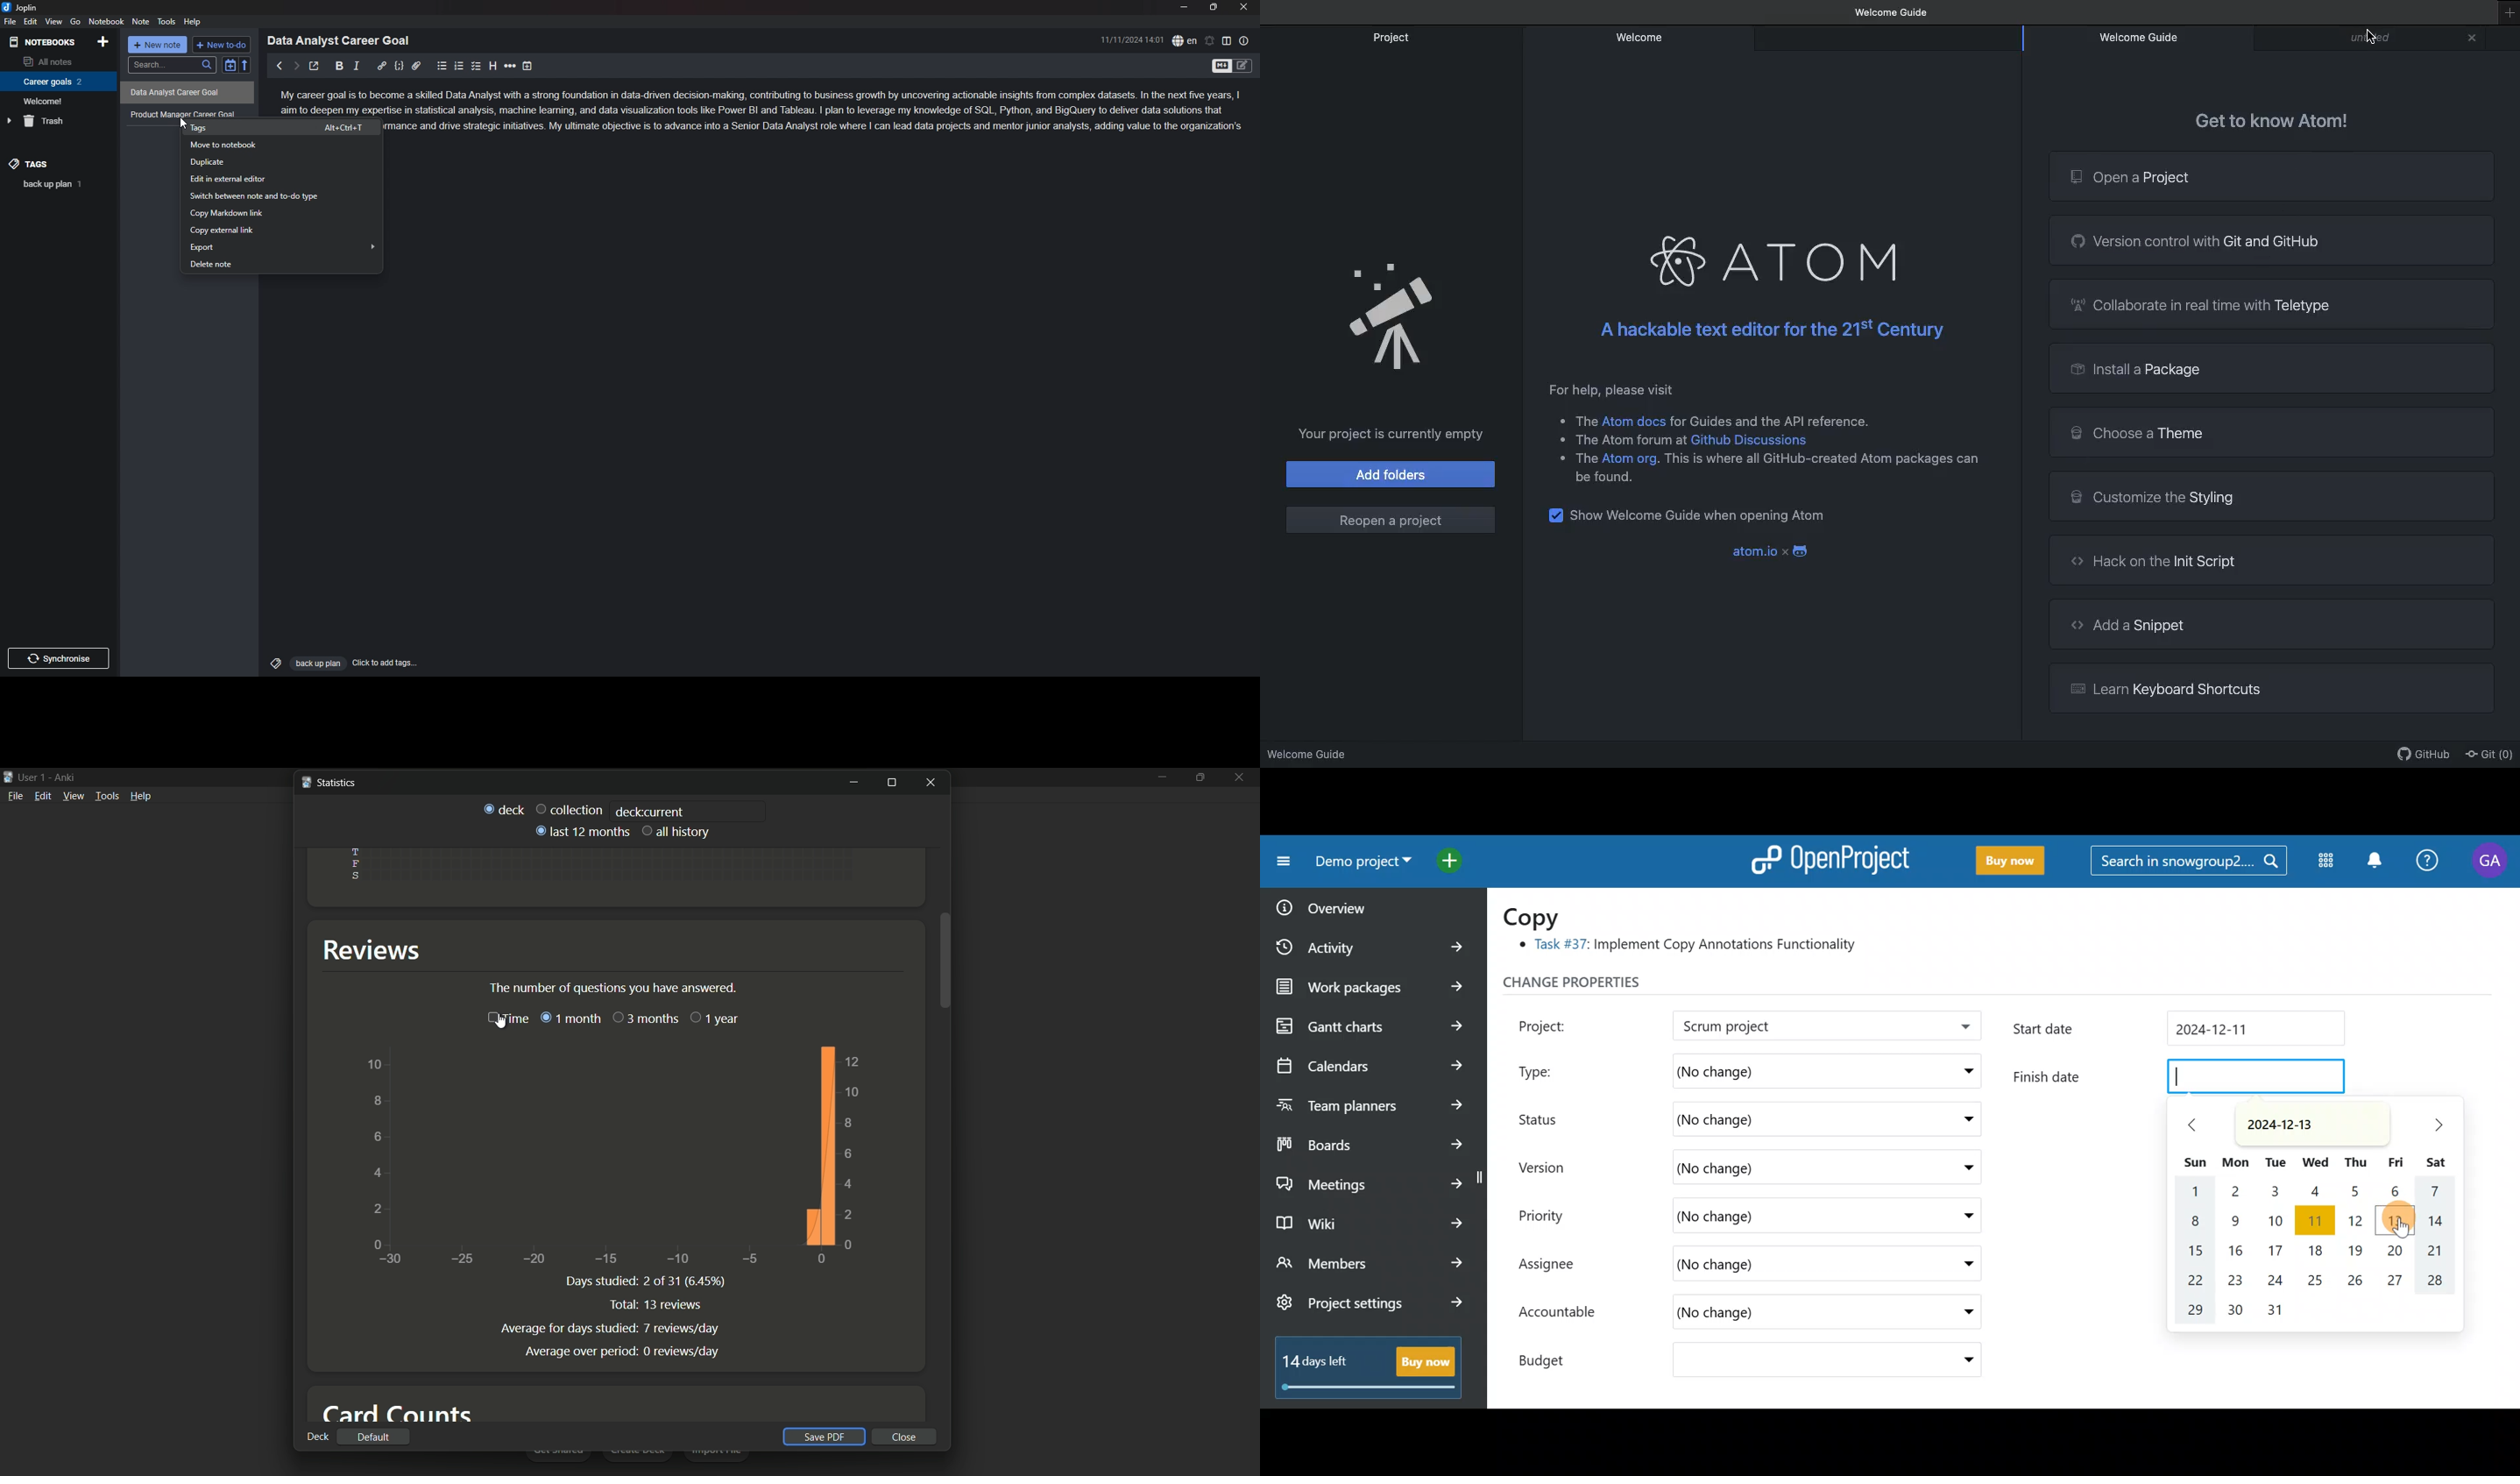 The width and height of the screenshot is (2520, 1484). I want to click on Career goals 2, so click(56, 81).